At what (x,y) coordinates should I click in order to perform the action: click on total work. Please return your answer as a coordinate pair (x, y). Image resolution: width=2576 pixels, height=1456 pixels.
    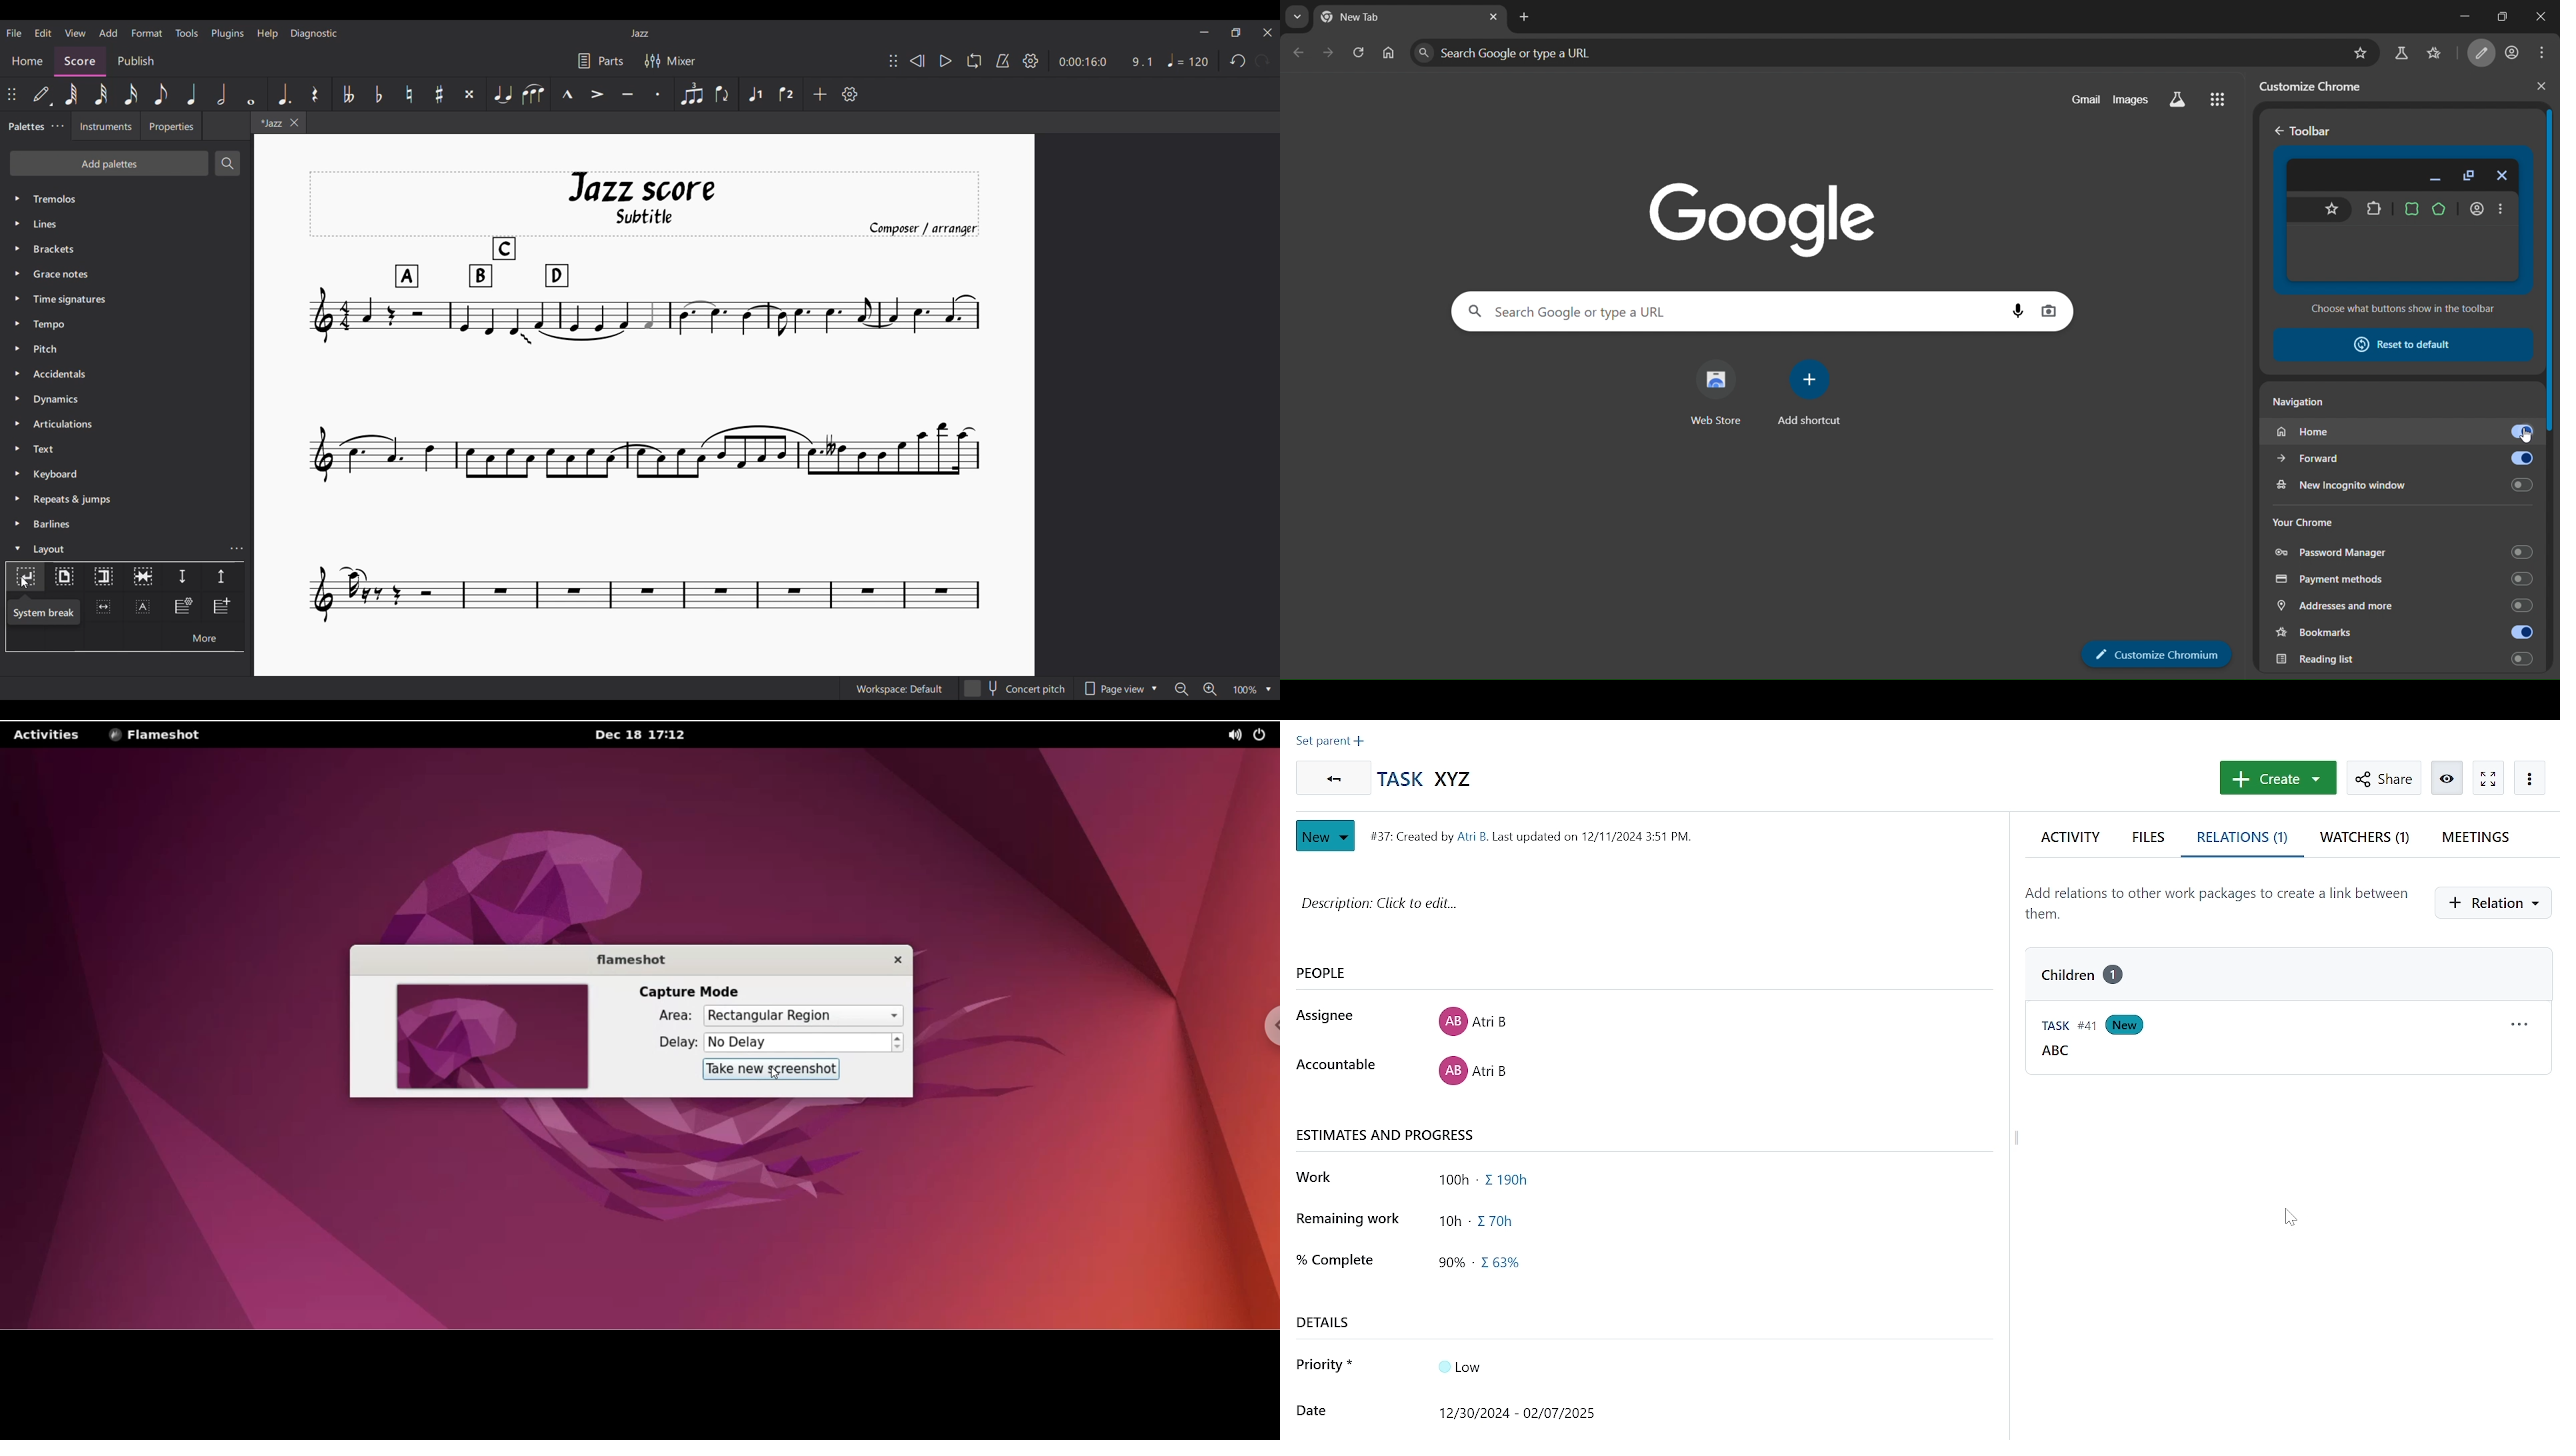
    Looking at the image, I should click on (1490, 1181).